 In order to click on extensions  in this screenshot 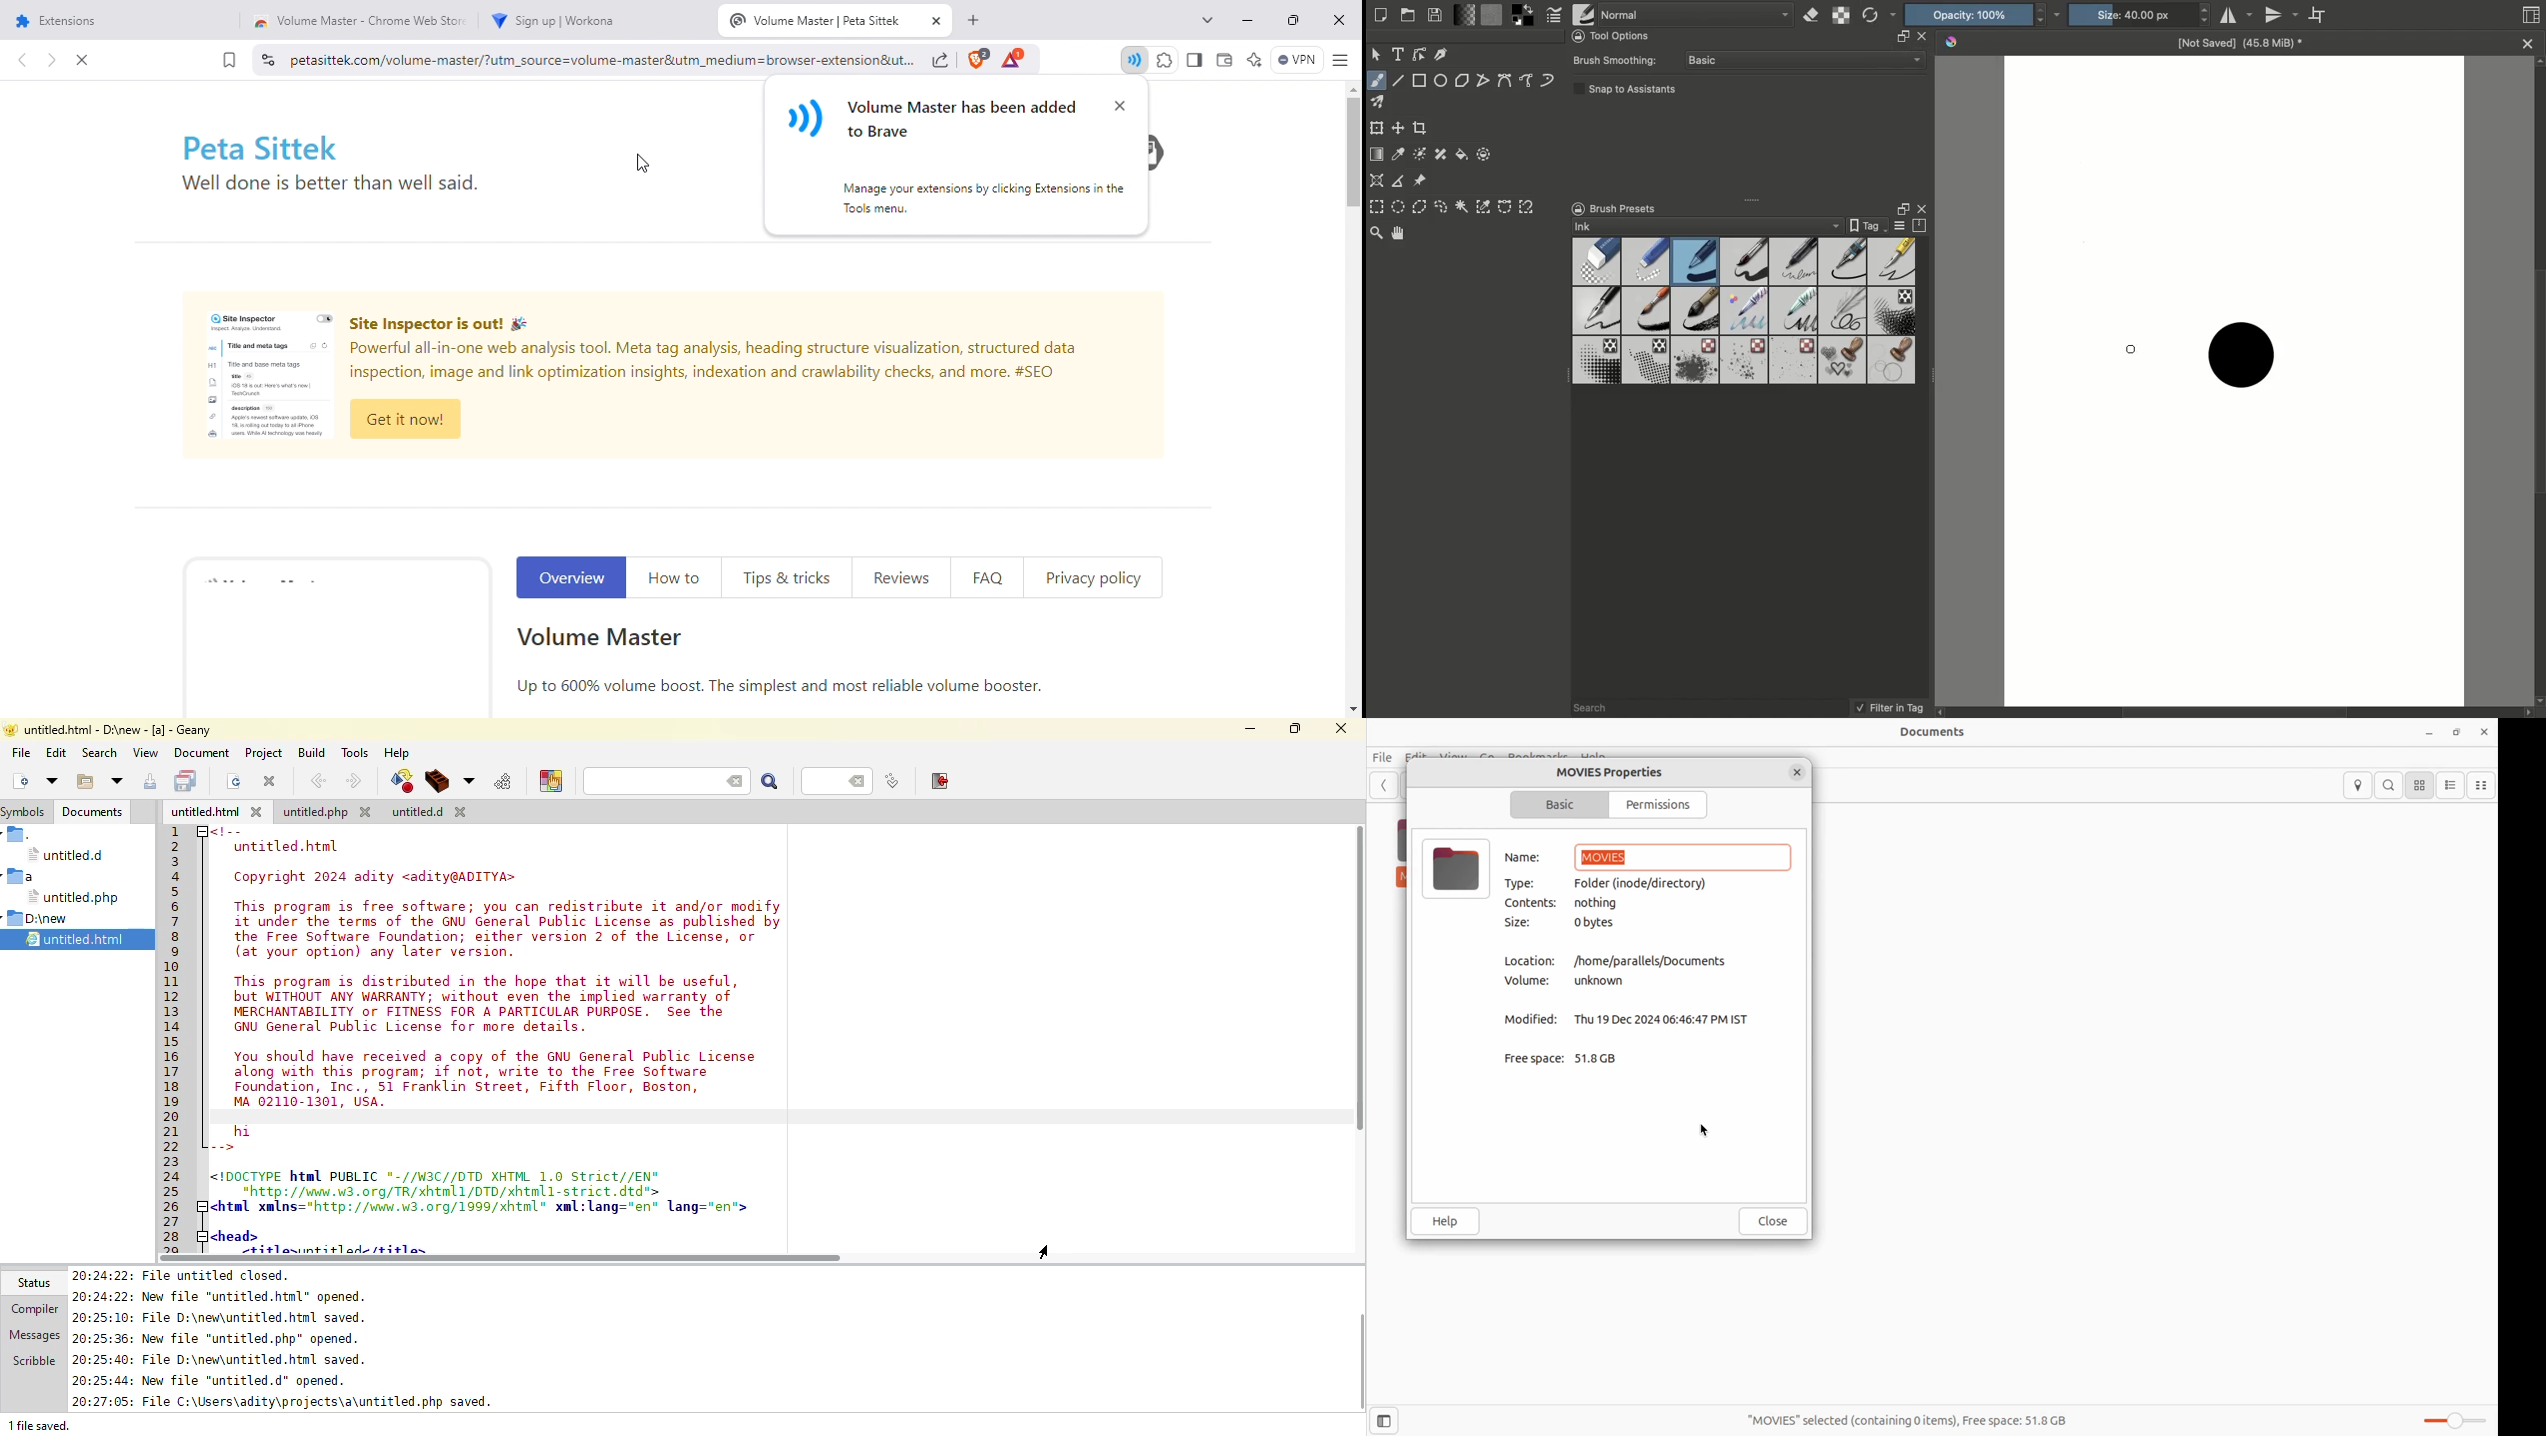, I will do `click(1164, 59)`.